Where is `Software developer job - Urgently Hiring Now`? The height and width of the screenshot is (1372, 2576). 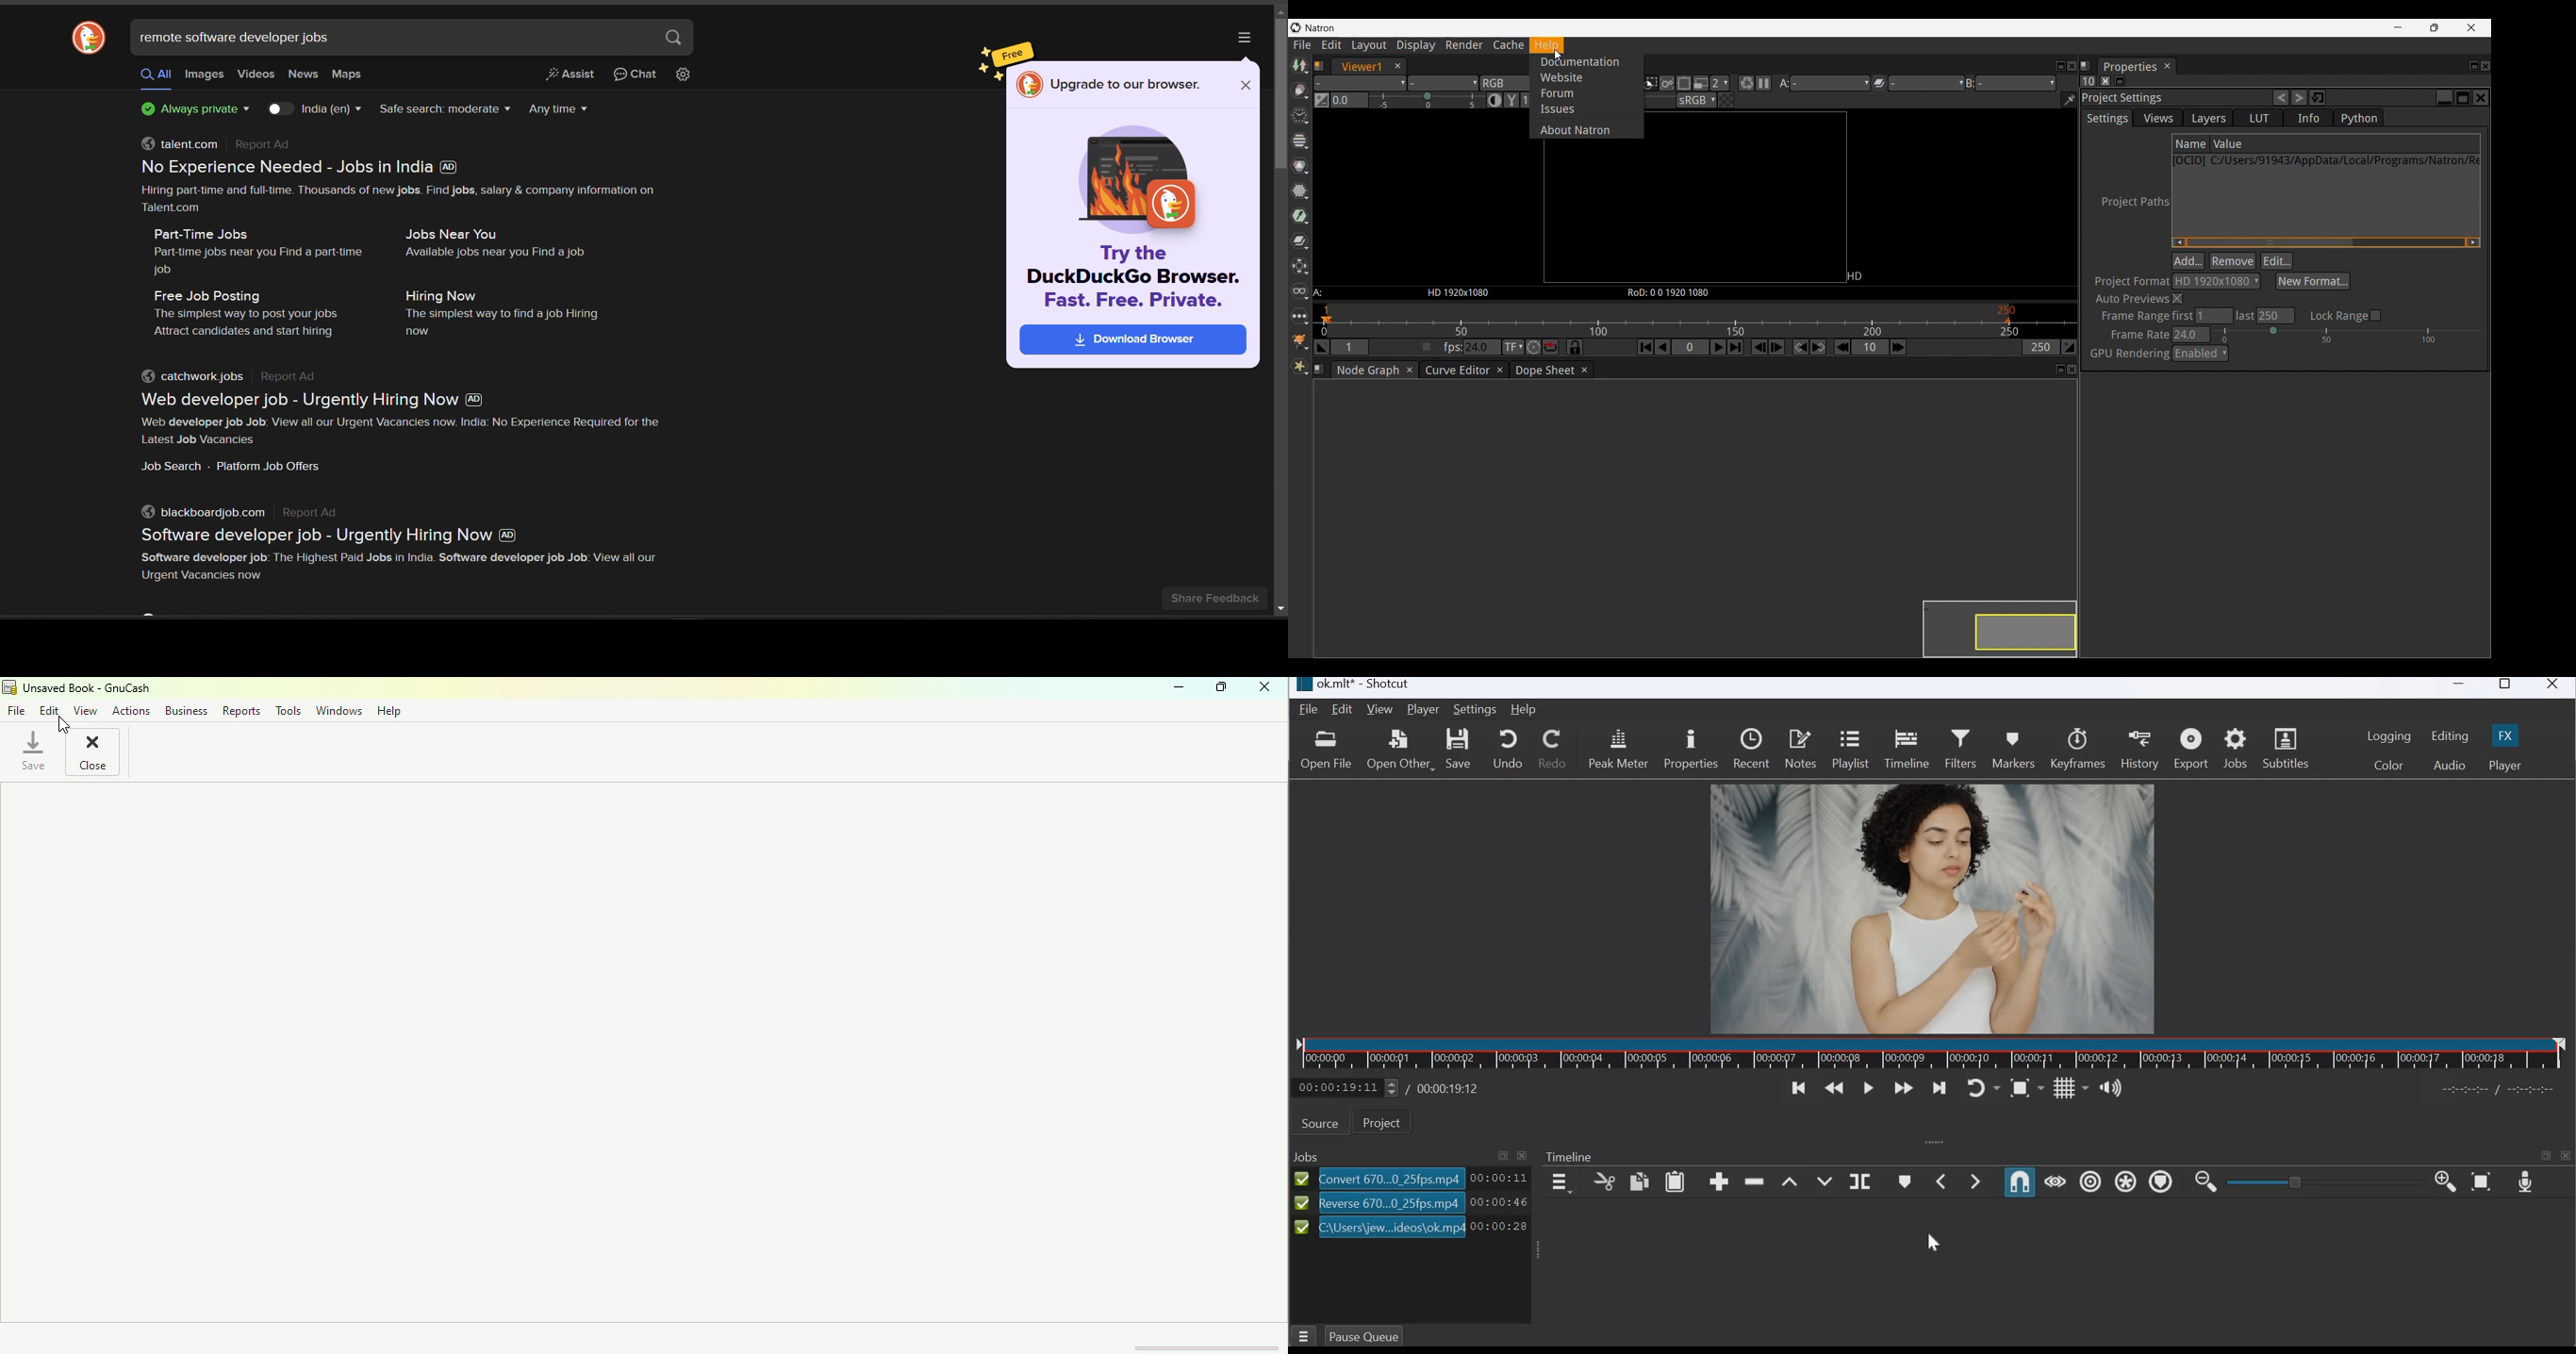
Software developer job - Urgently Hiring Now is located at coordinates (333, 535).